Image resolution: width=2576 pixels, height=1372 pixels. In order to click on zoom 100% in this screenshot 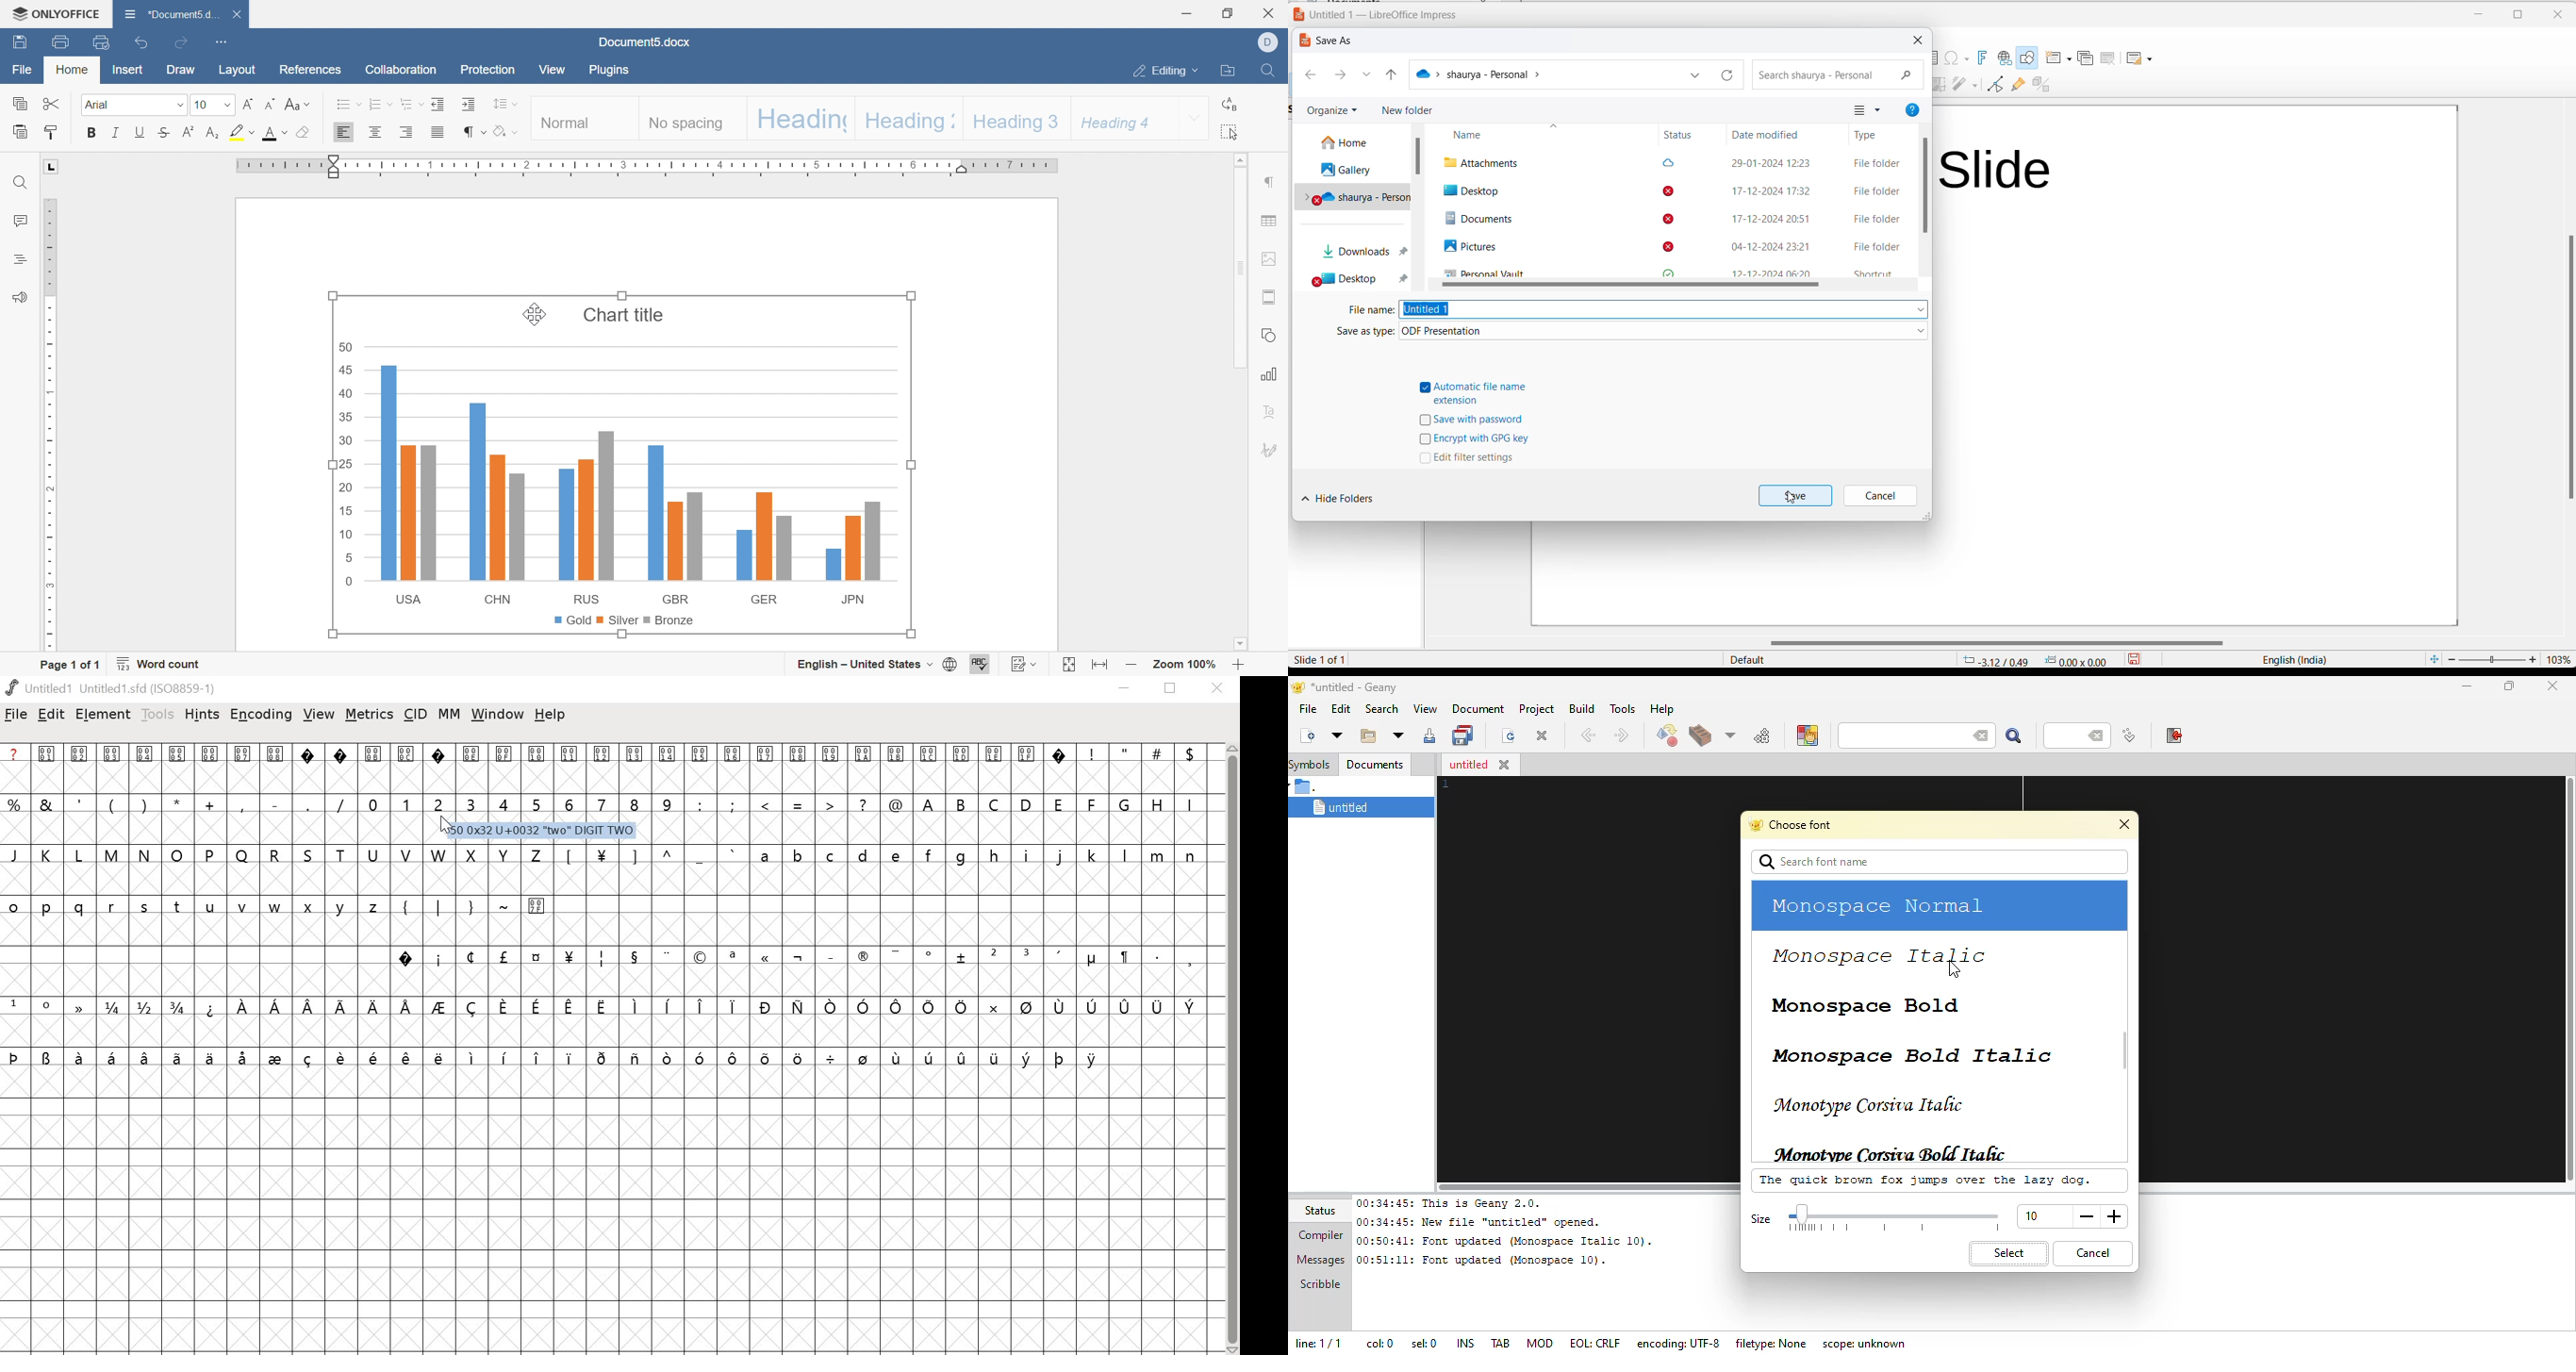, I will do `click(1186, 663)`.